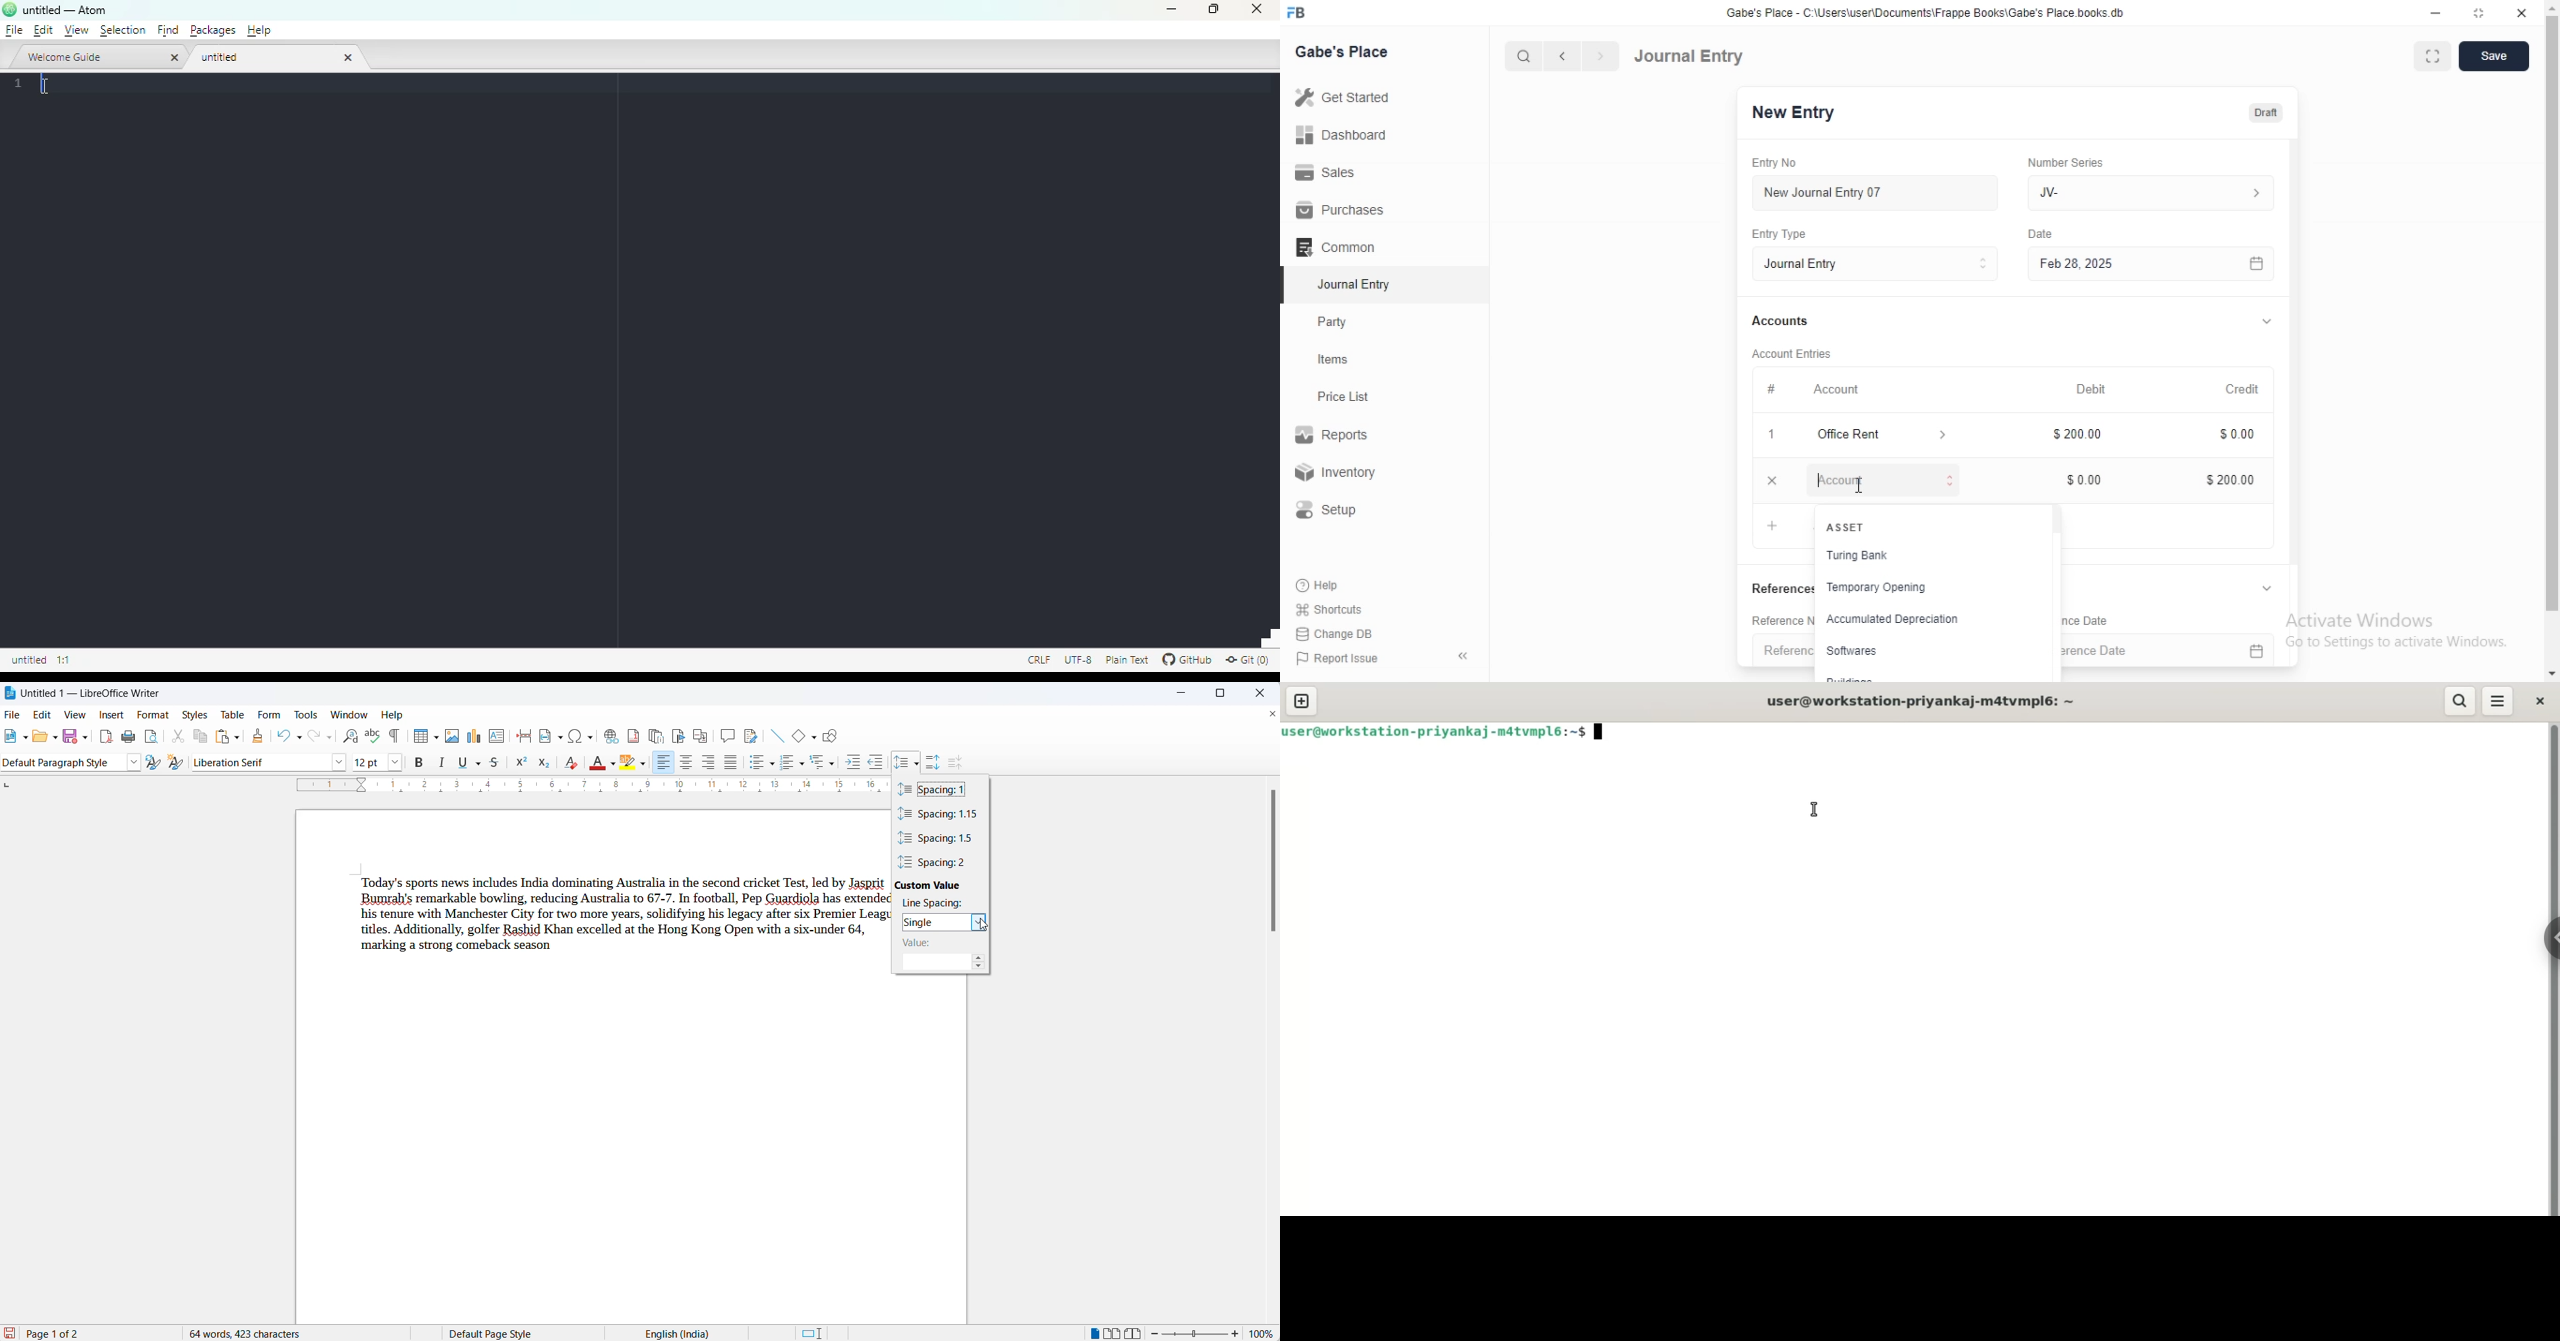 The image size is (2576, 1344). I want to click on format, so click(155, 713).